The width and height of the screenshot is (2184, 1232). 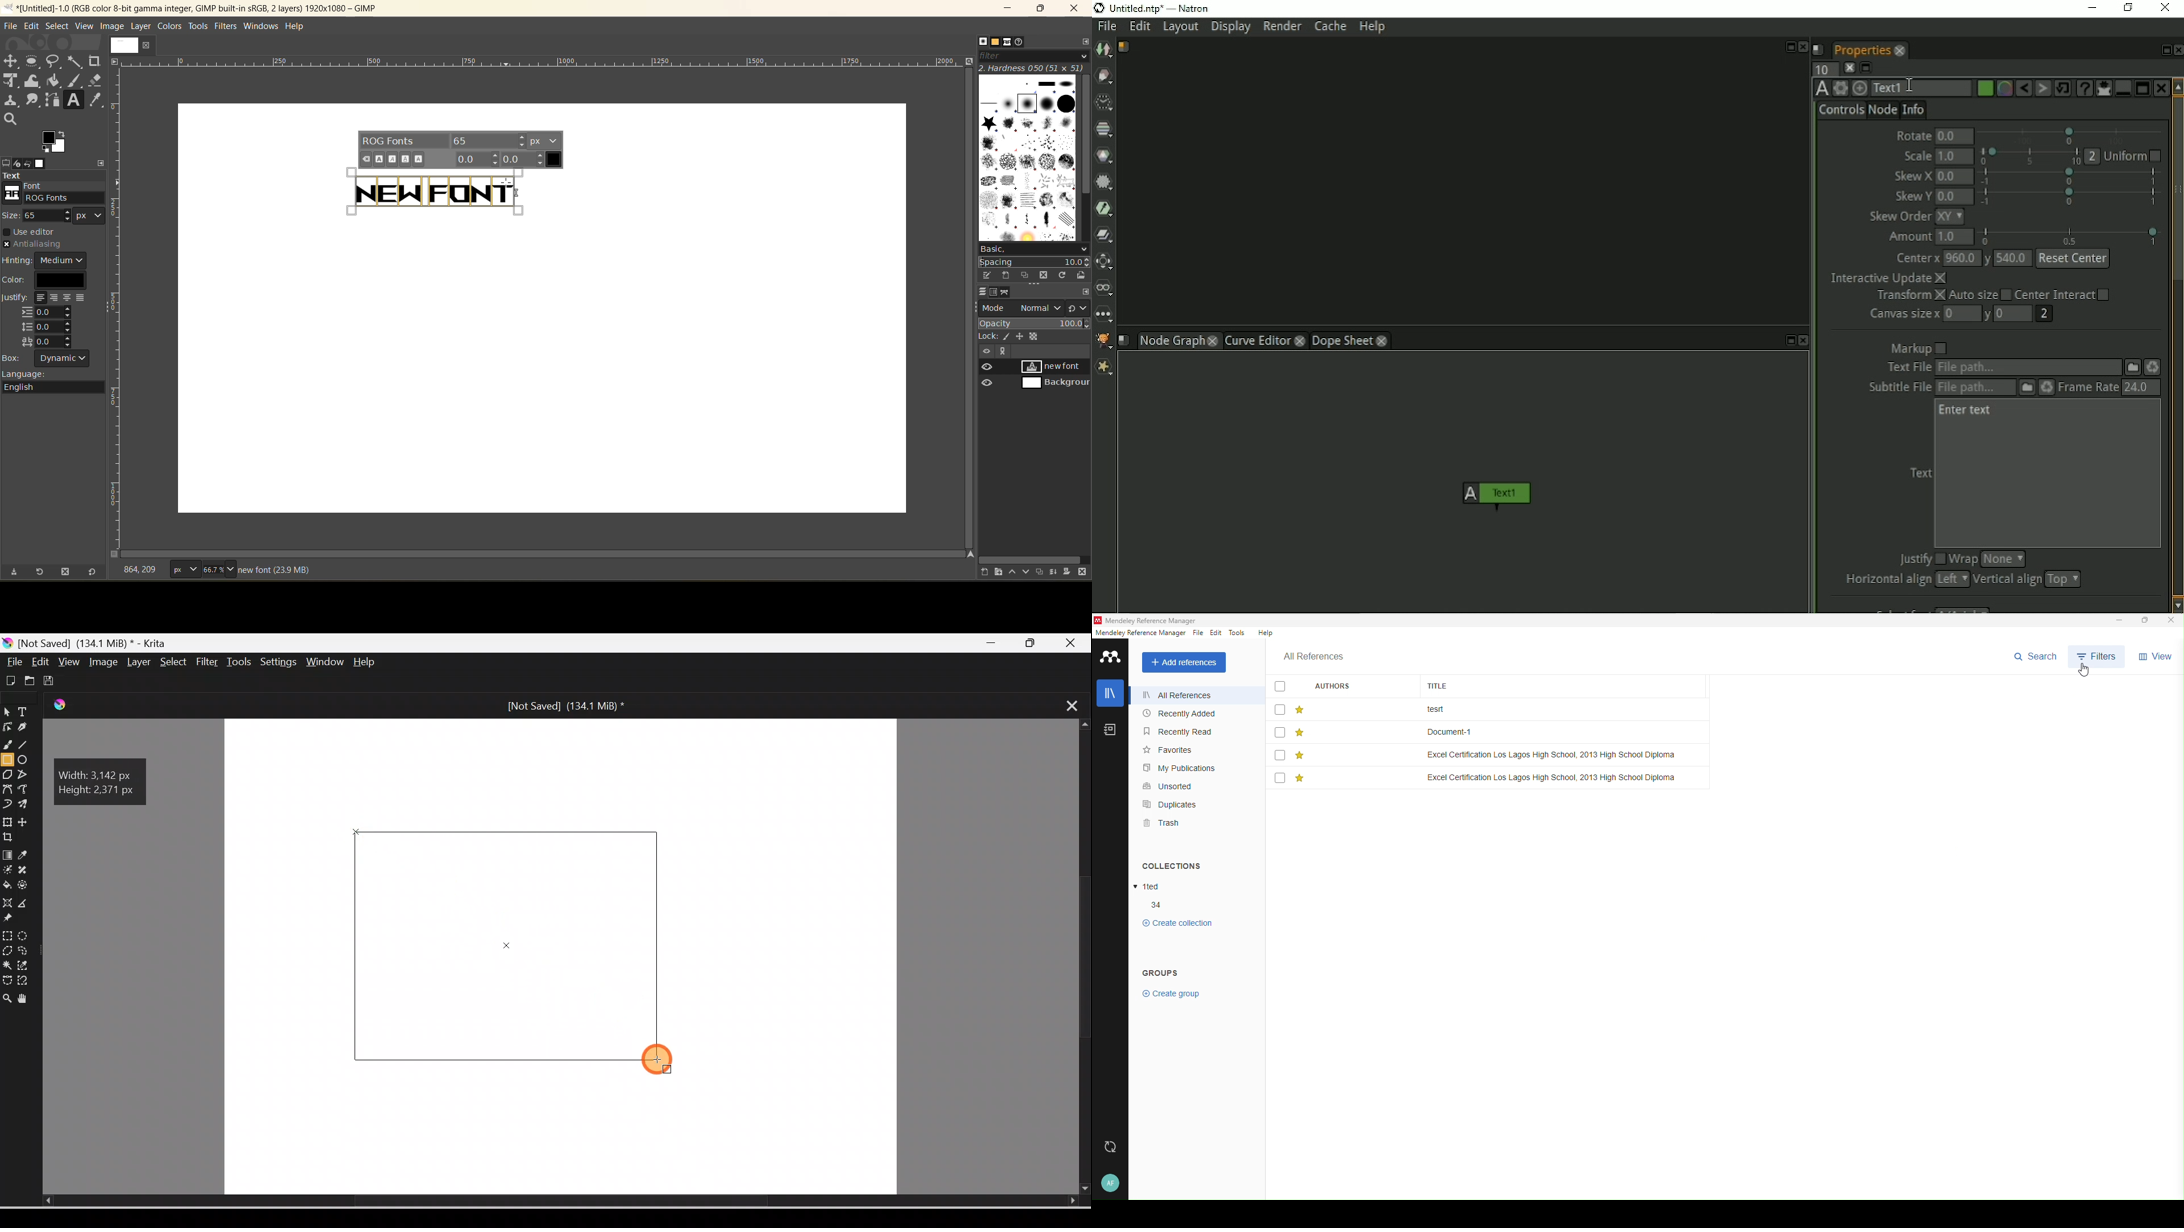 I want to click on Node color, so click(x=1983, y=89).